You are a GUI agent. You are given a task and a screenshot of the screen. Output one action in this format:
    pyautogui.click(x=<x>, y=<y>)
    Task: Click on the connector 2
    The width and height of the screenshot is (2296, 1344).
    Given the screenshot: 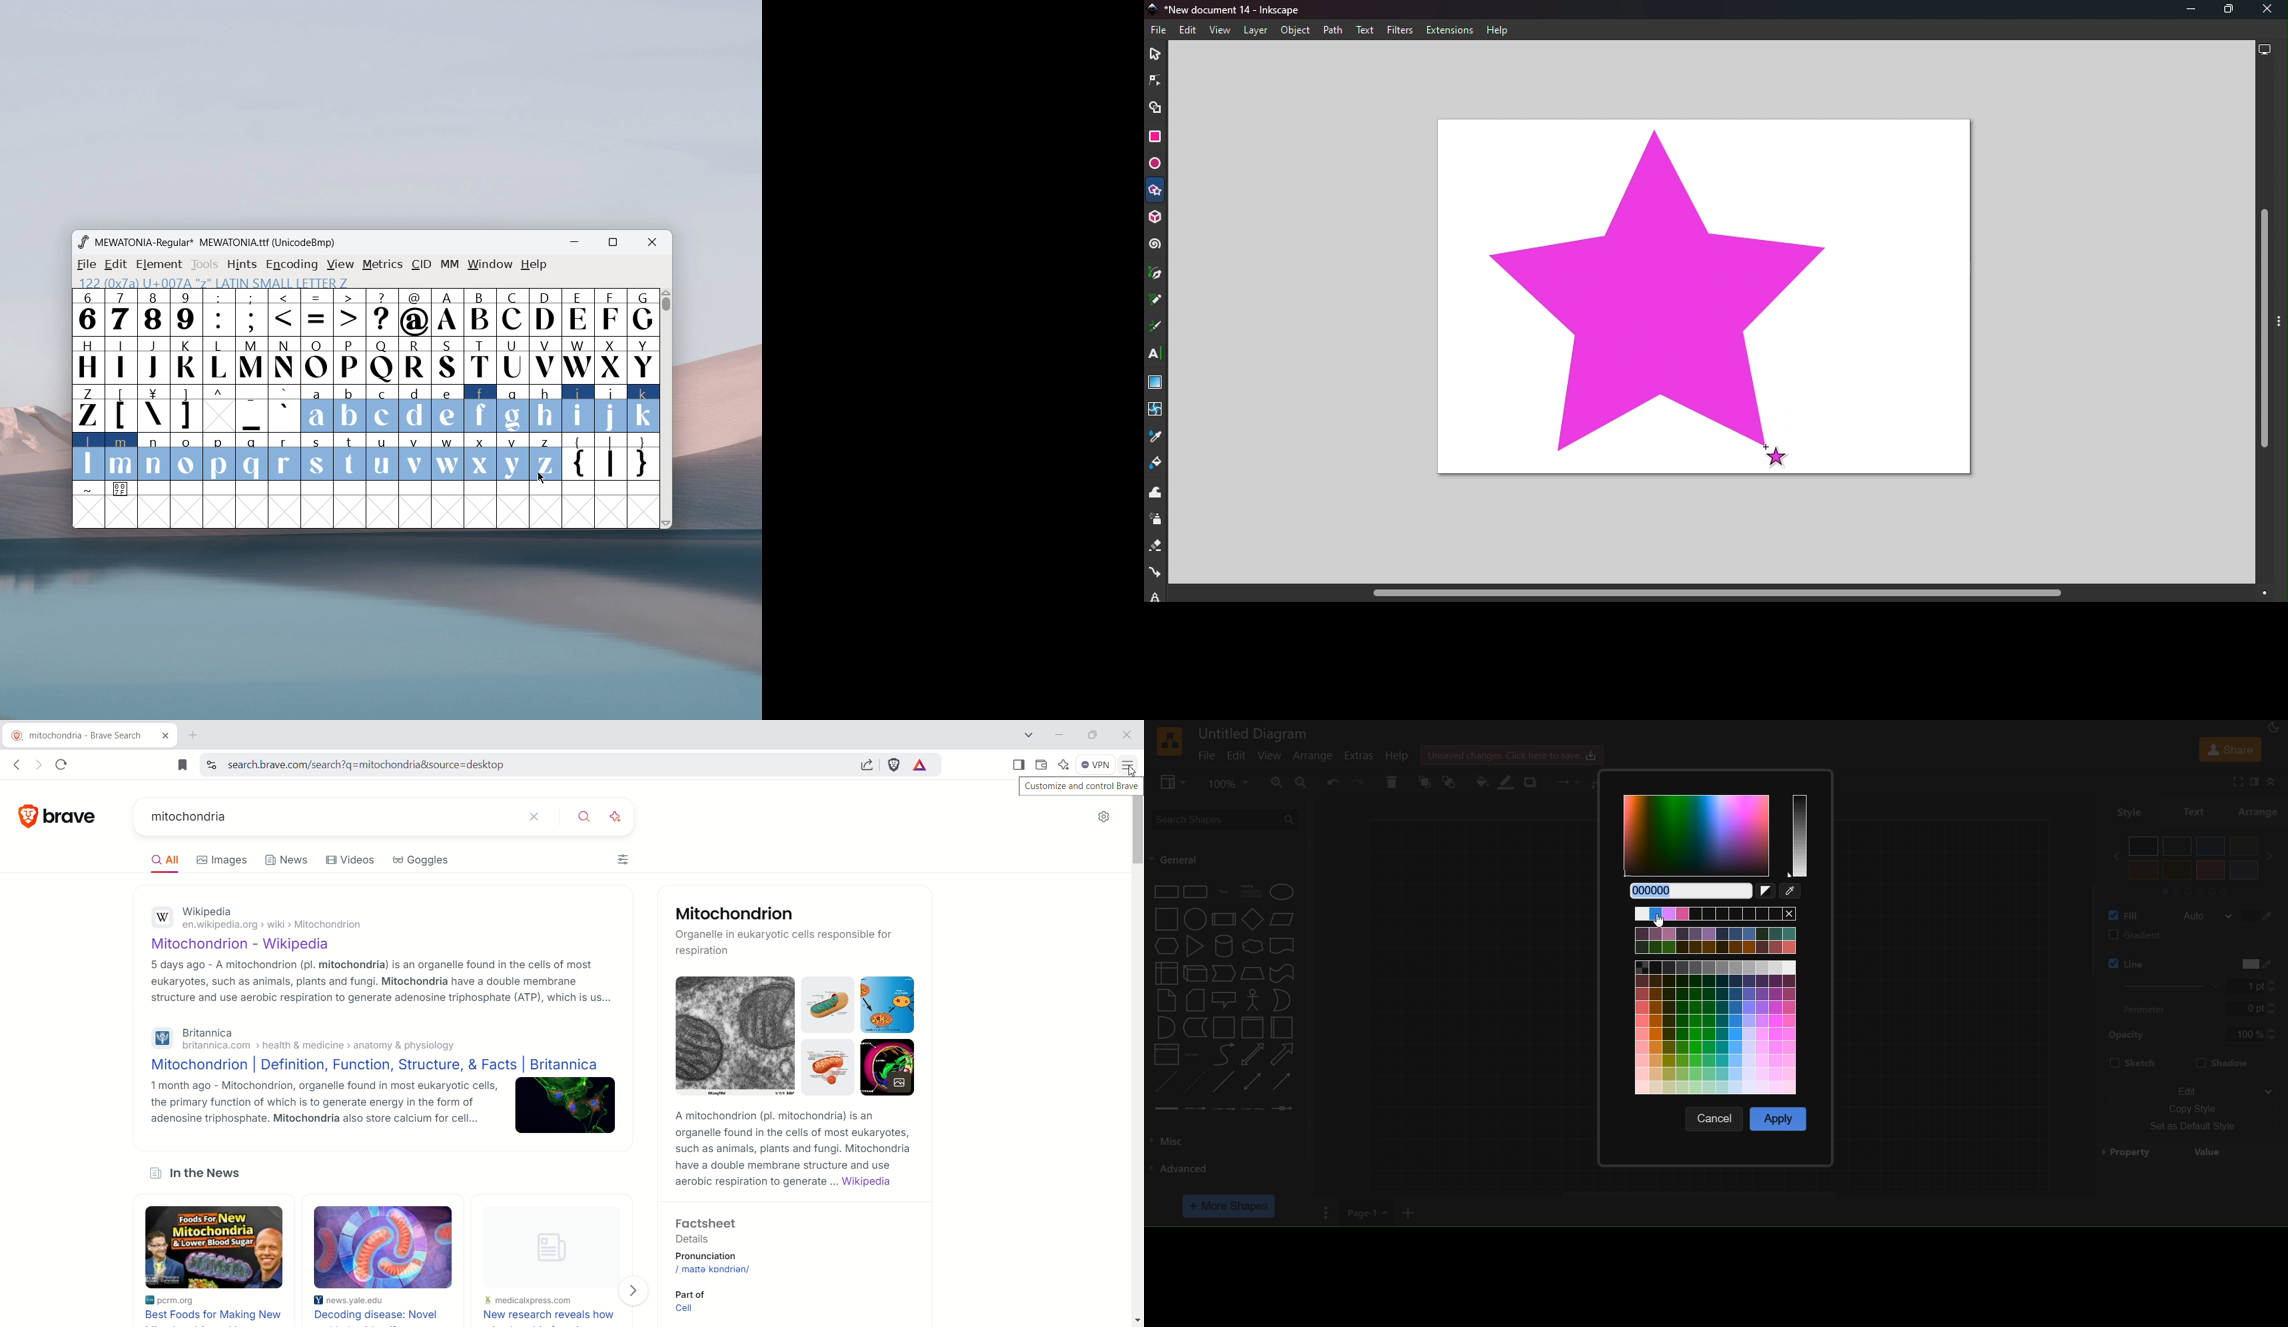 What is the action you would take?
    pyautogui.click(x=1196, y=1108)
    